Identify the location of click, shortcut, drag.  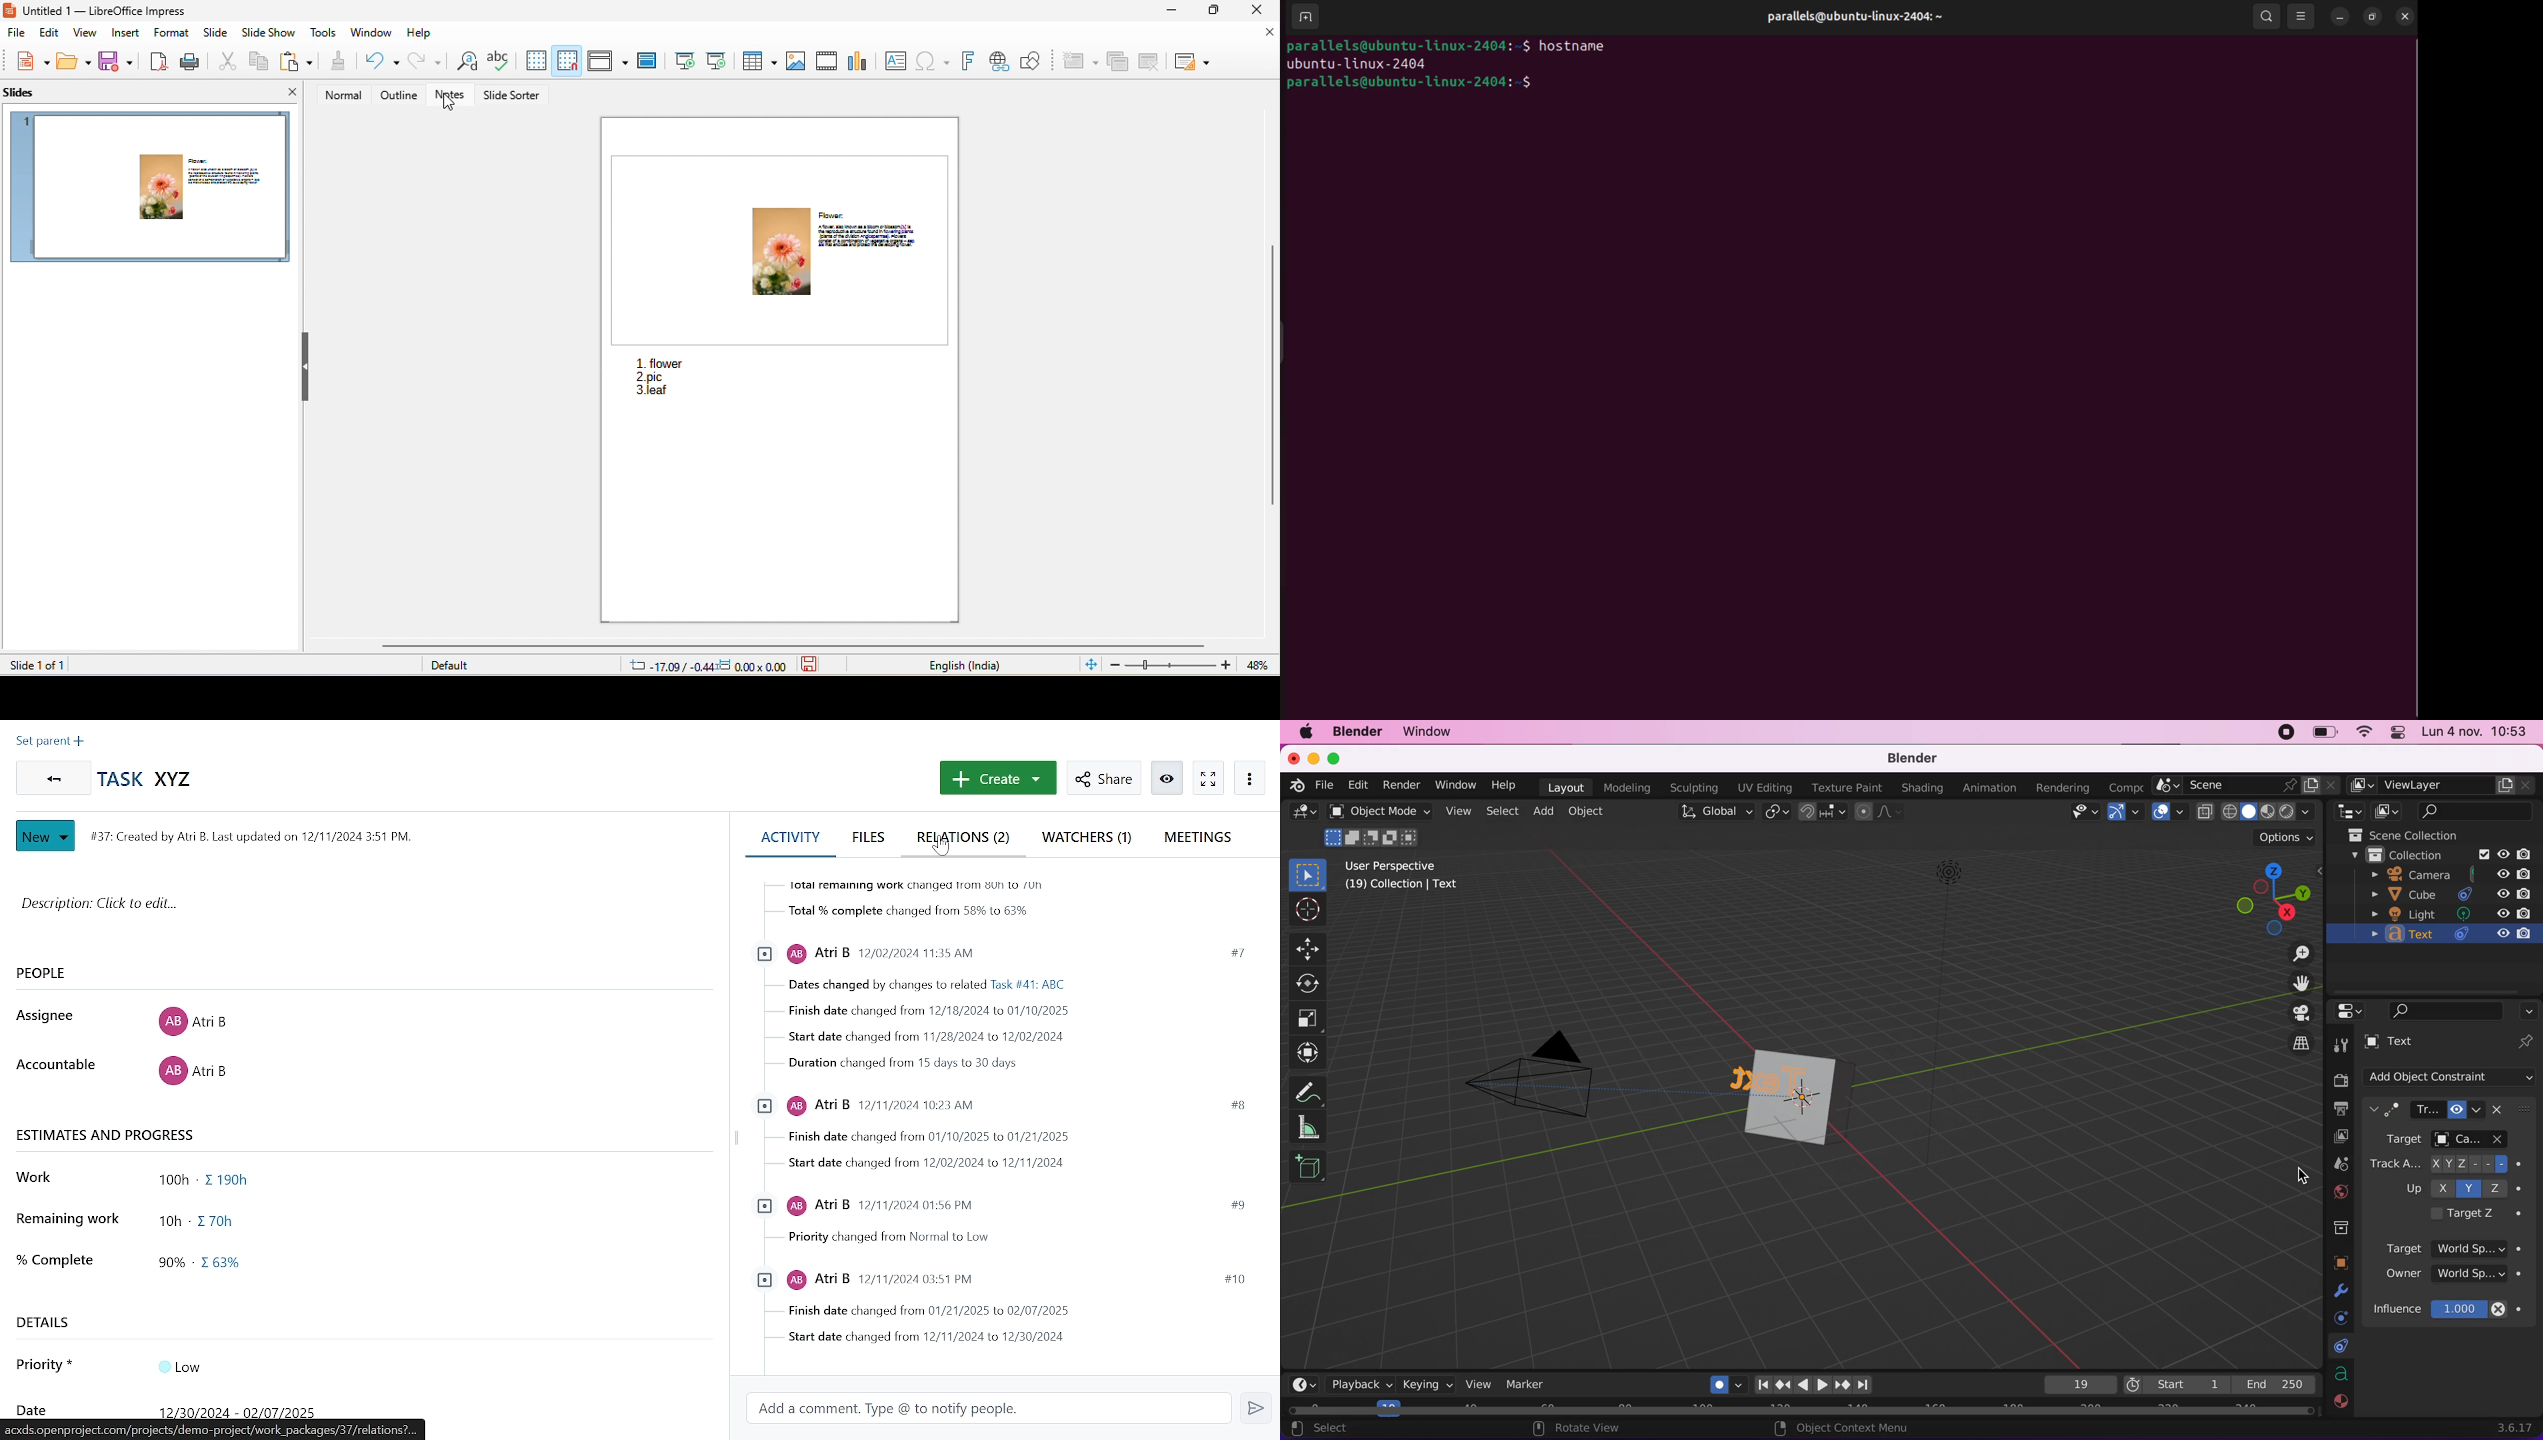
(2270, 897).